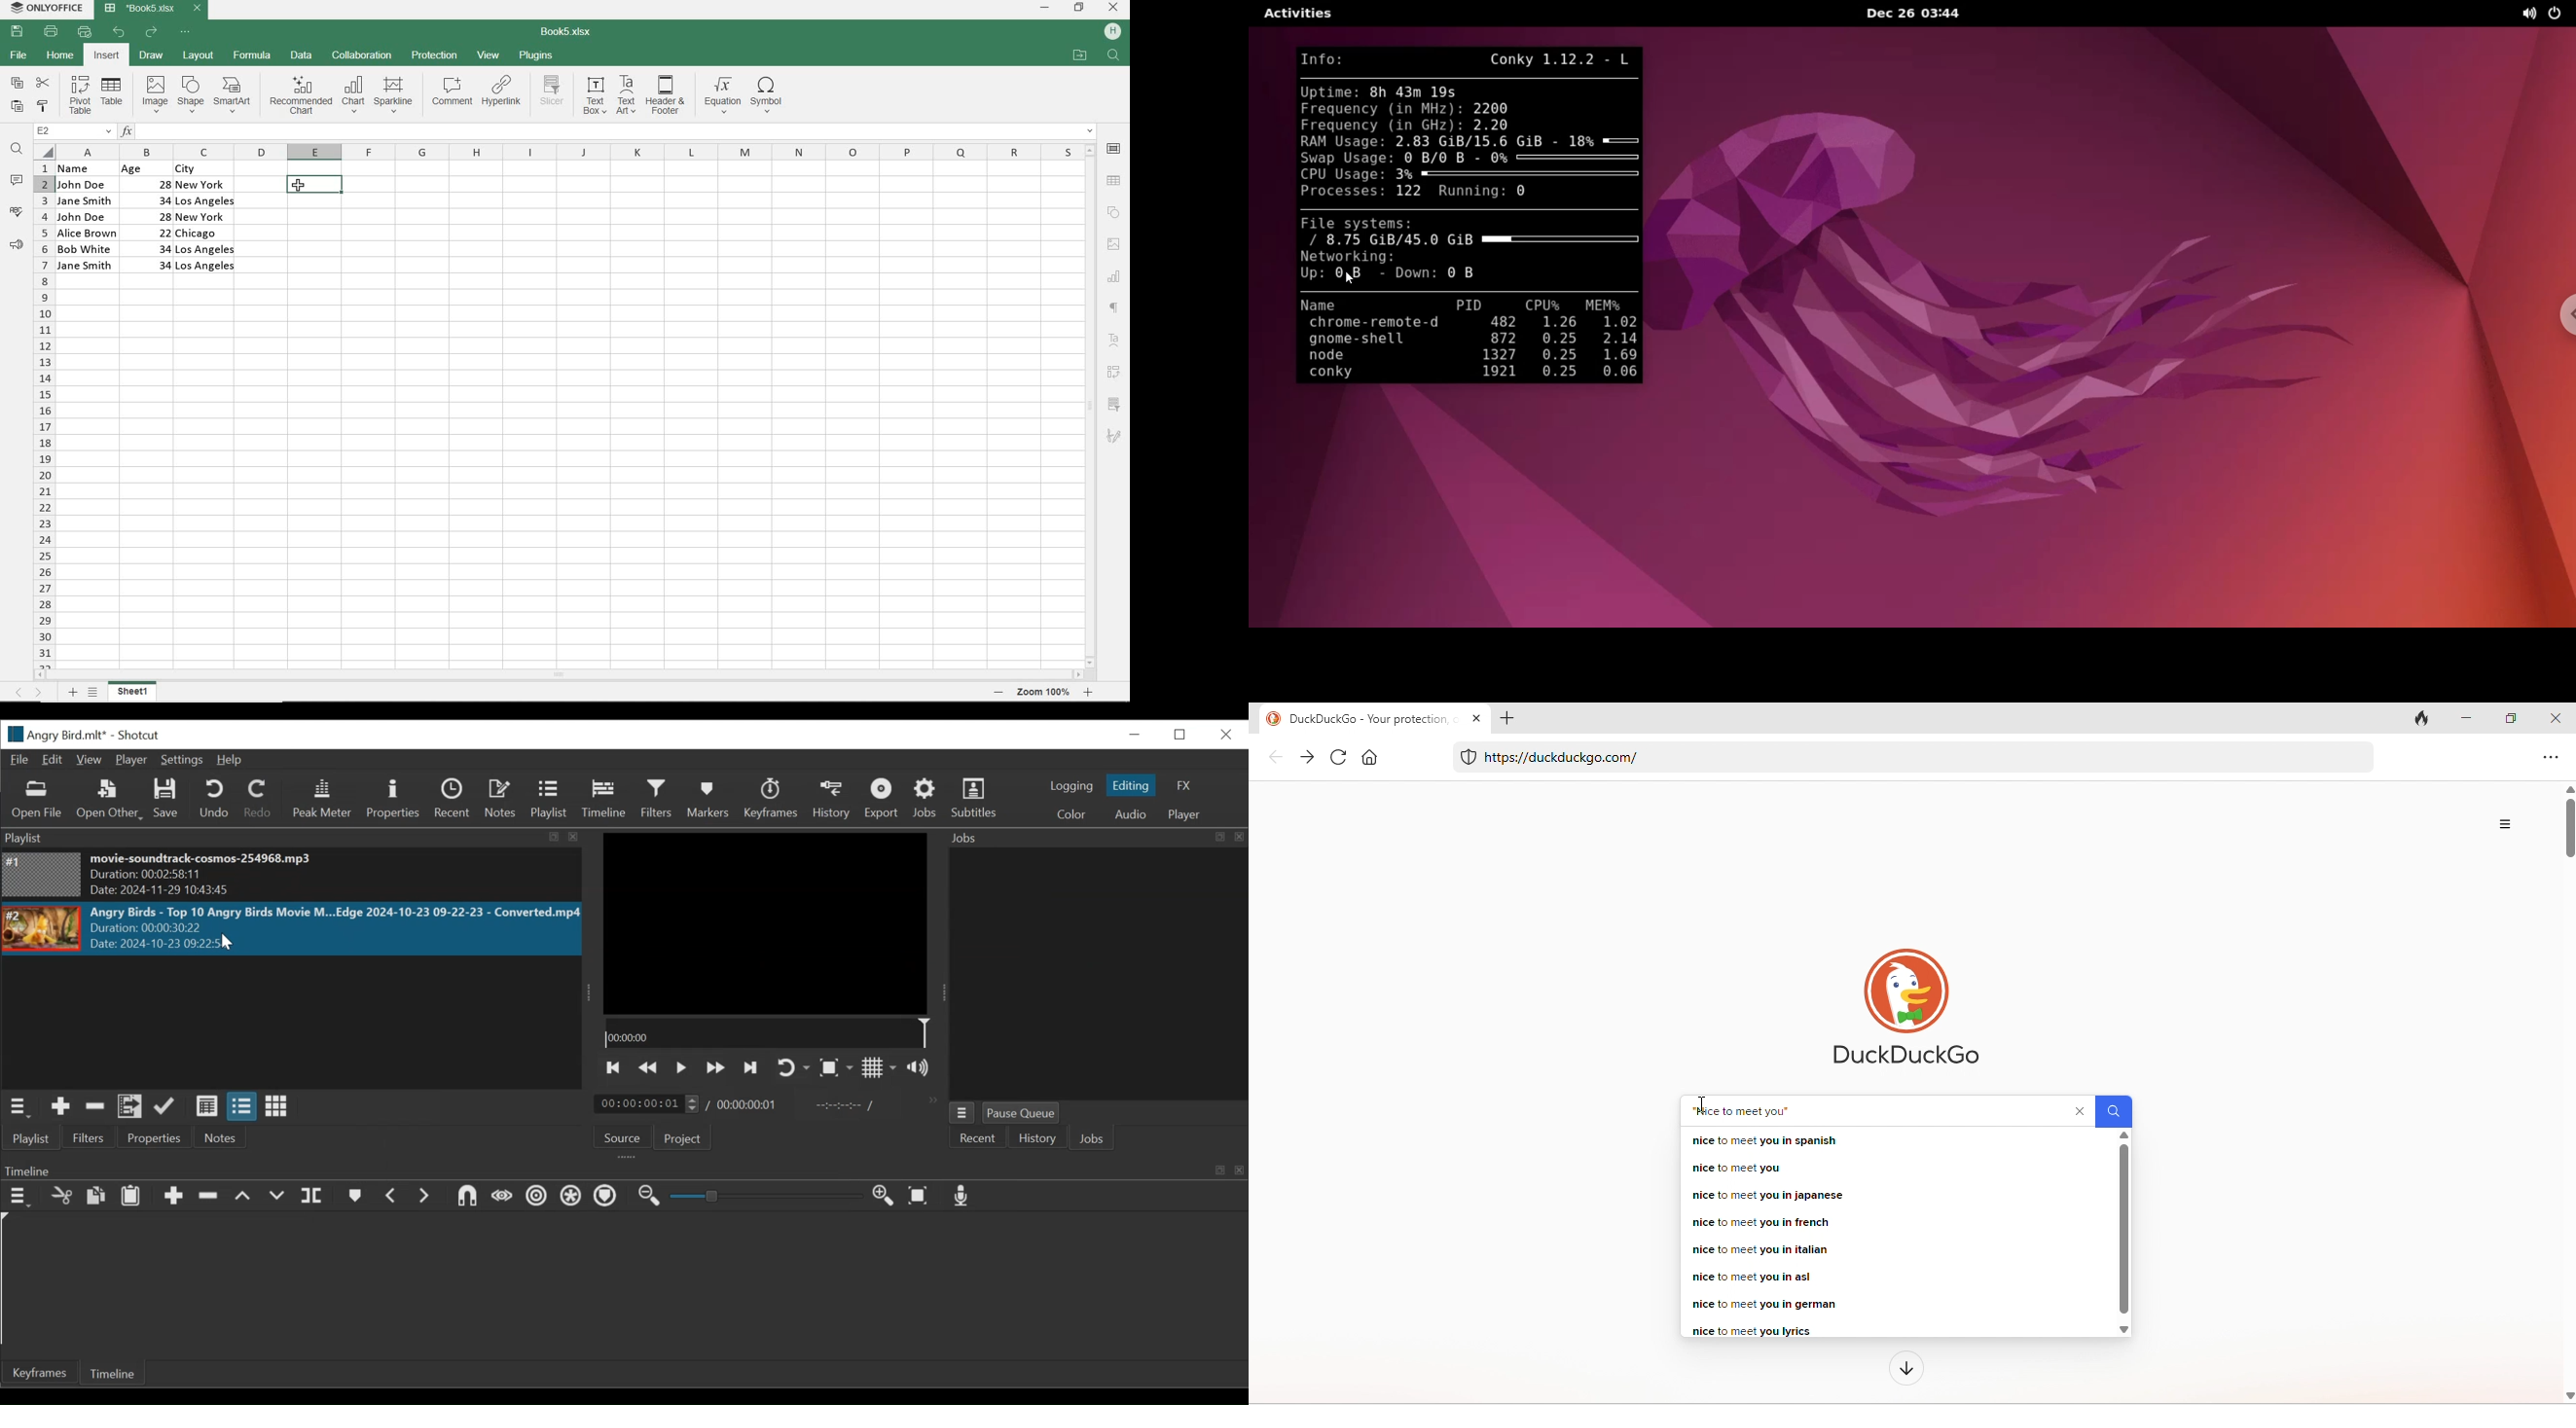 Image resolution: width=2576 pixels, height=1428 pixels. Describe the element at coordinates (1135, 732) in the screenshot. I see `minimize` at that location.